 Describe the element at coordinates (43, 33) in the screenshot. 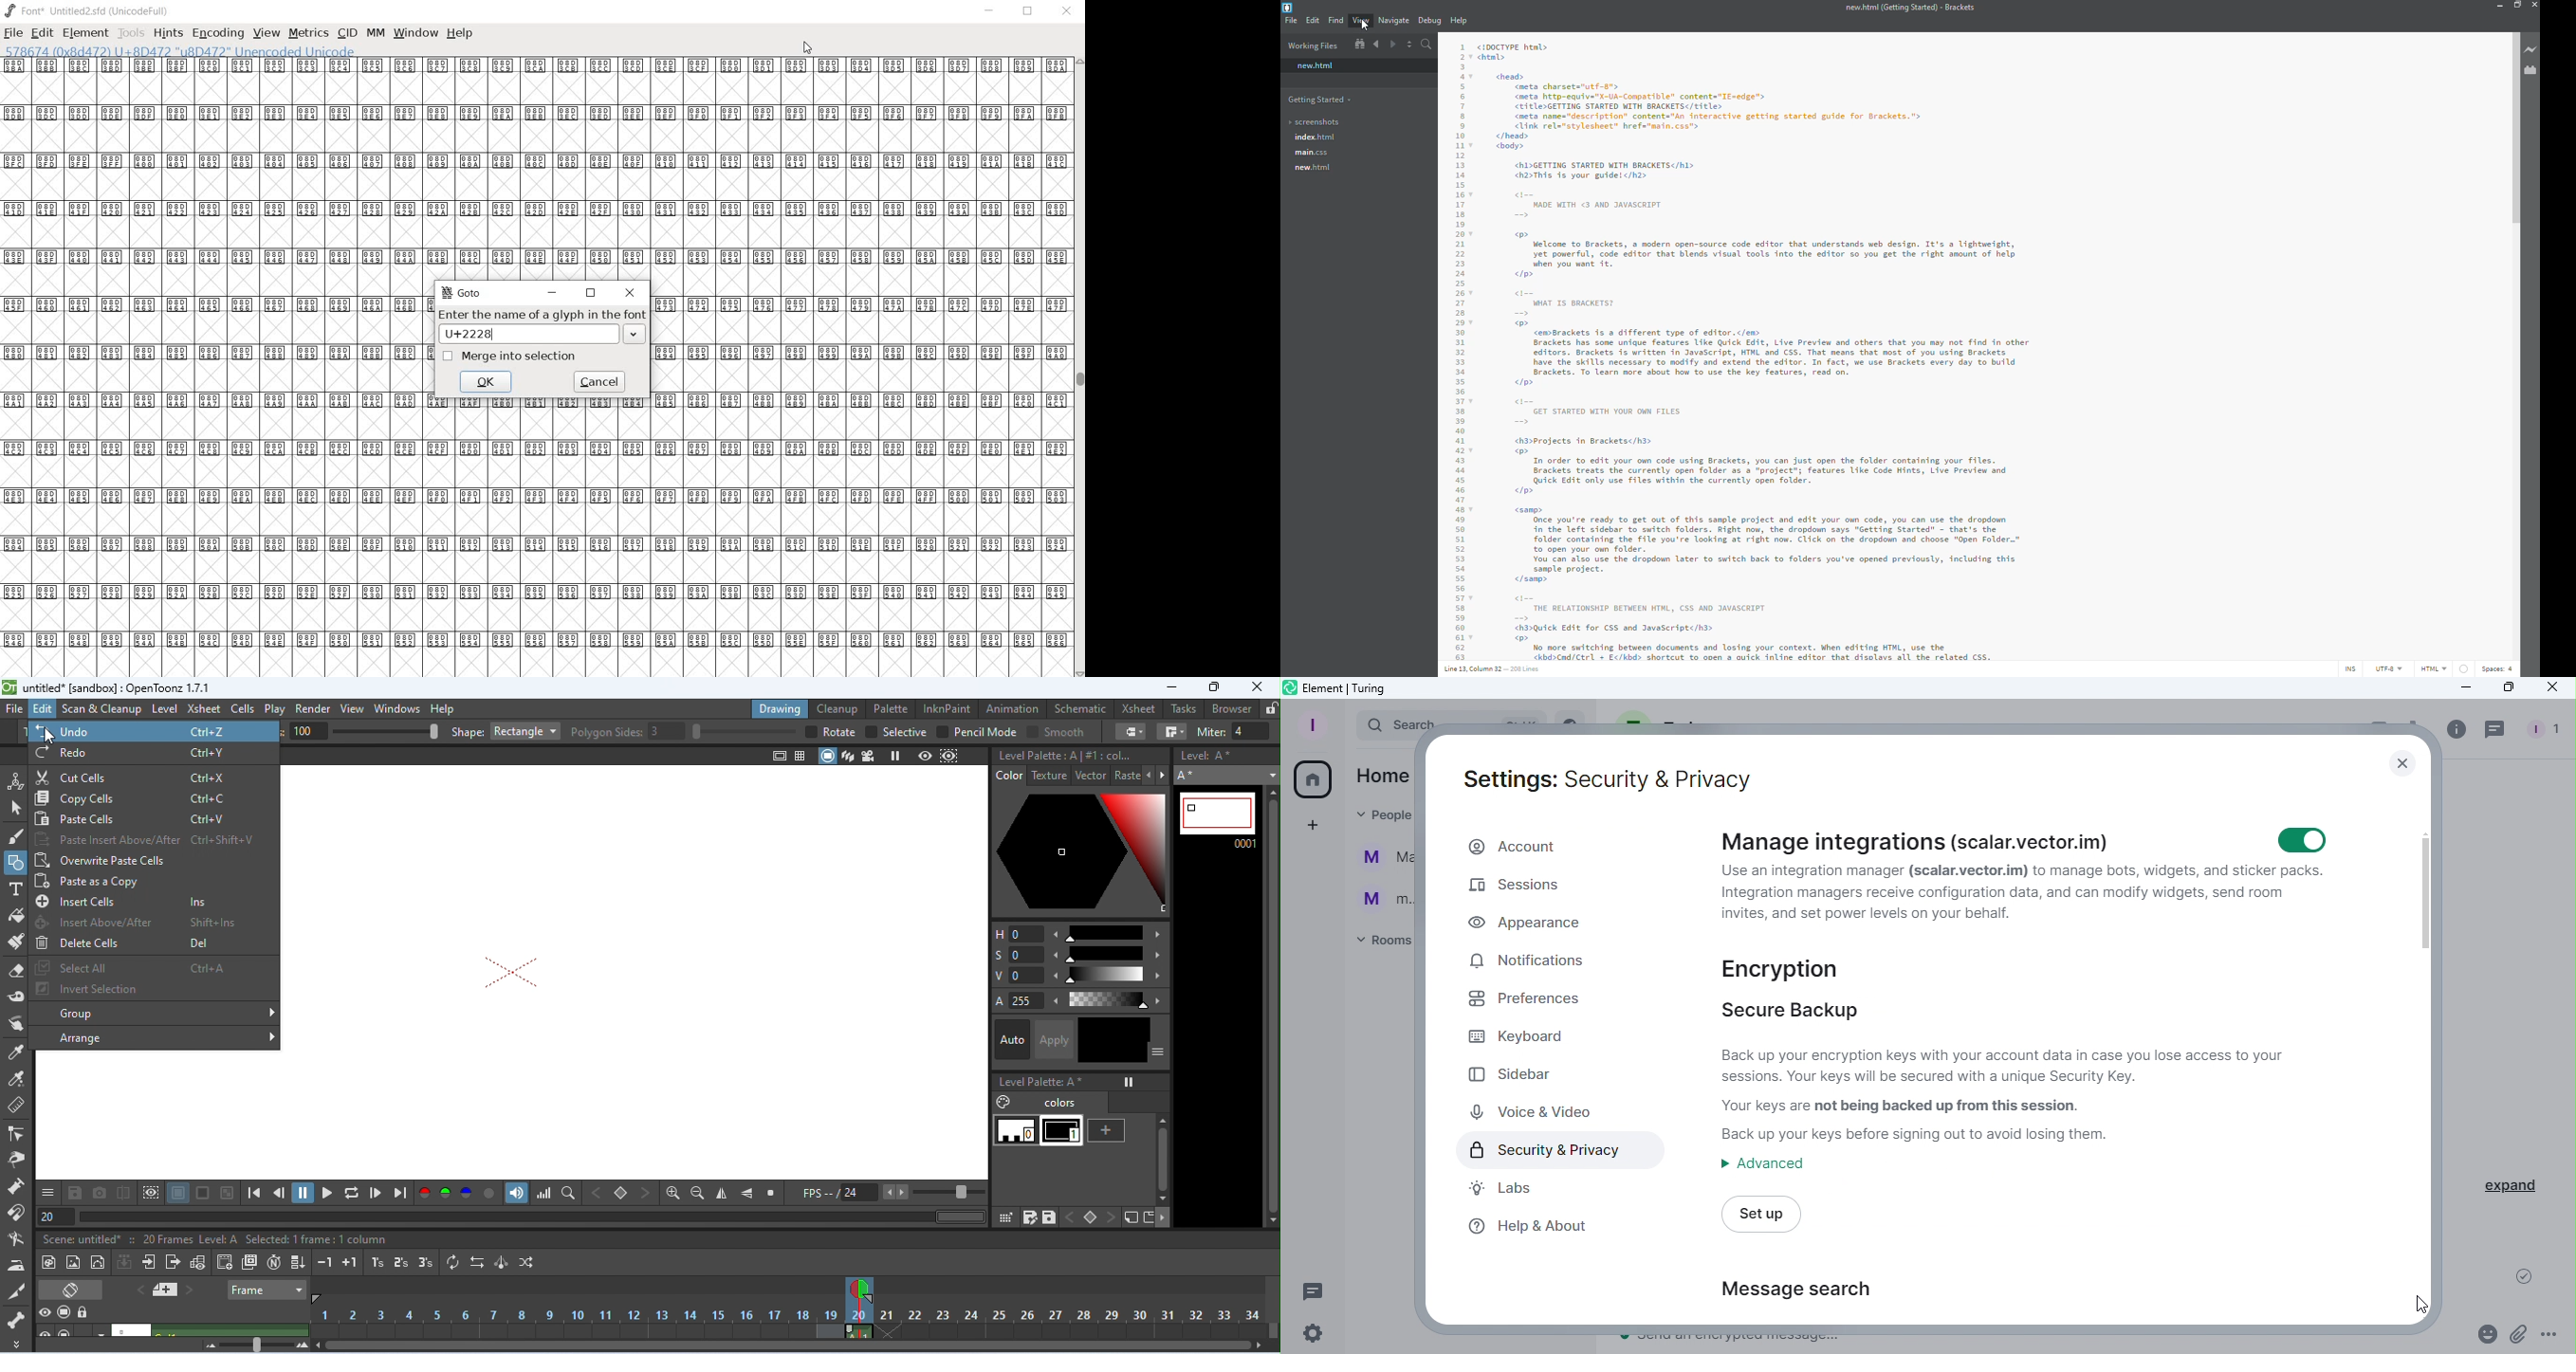

I see `edit` at that location.